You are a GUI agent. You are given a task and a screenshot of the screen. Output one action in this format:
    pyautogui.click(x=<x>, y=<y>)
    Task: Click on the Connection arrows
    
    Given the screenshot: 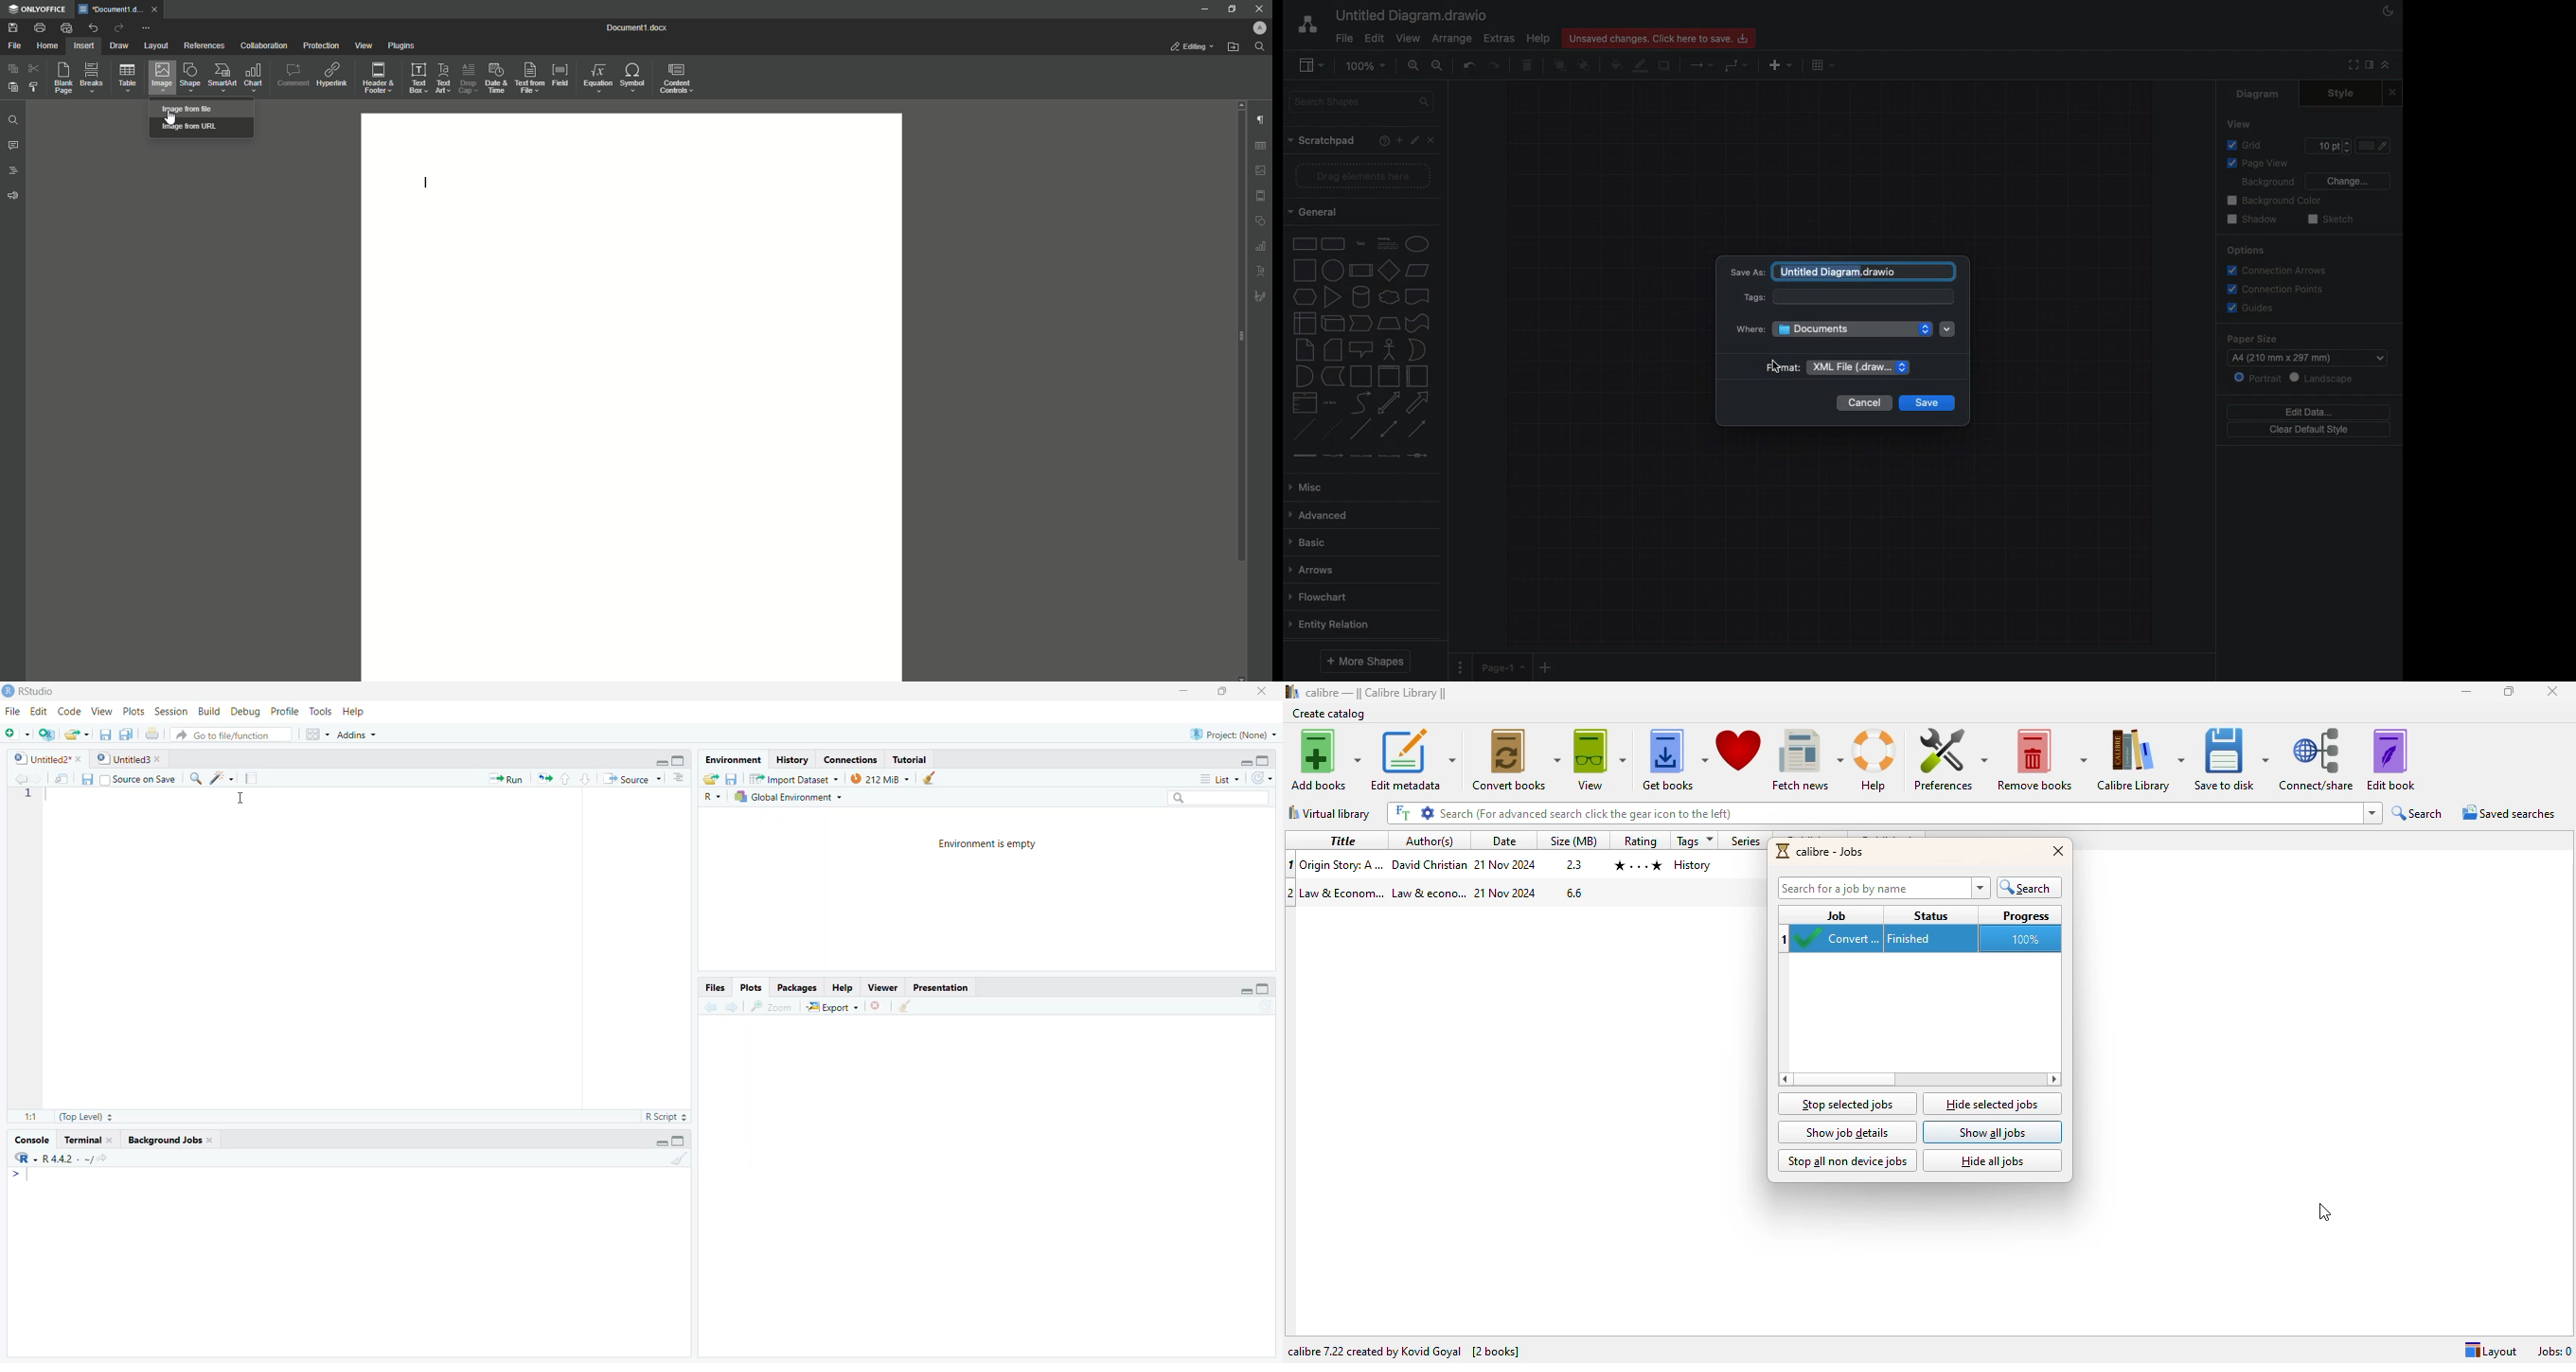 What is the action you would take?
    pyautogui.click(x=2280, y=271)
    